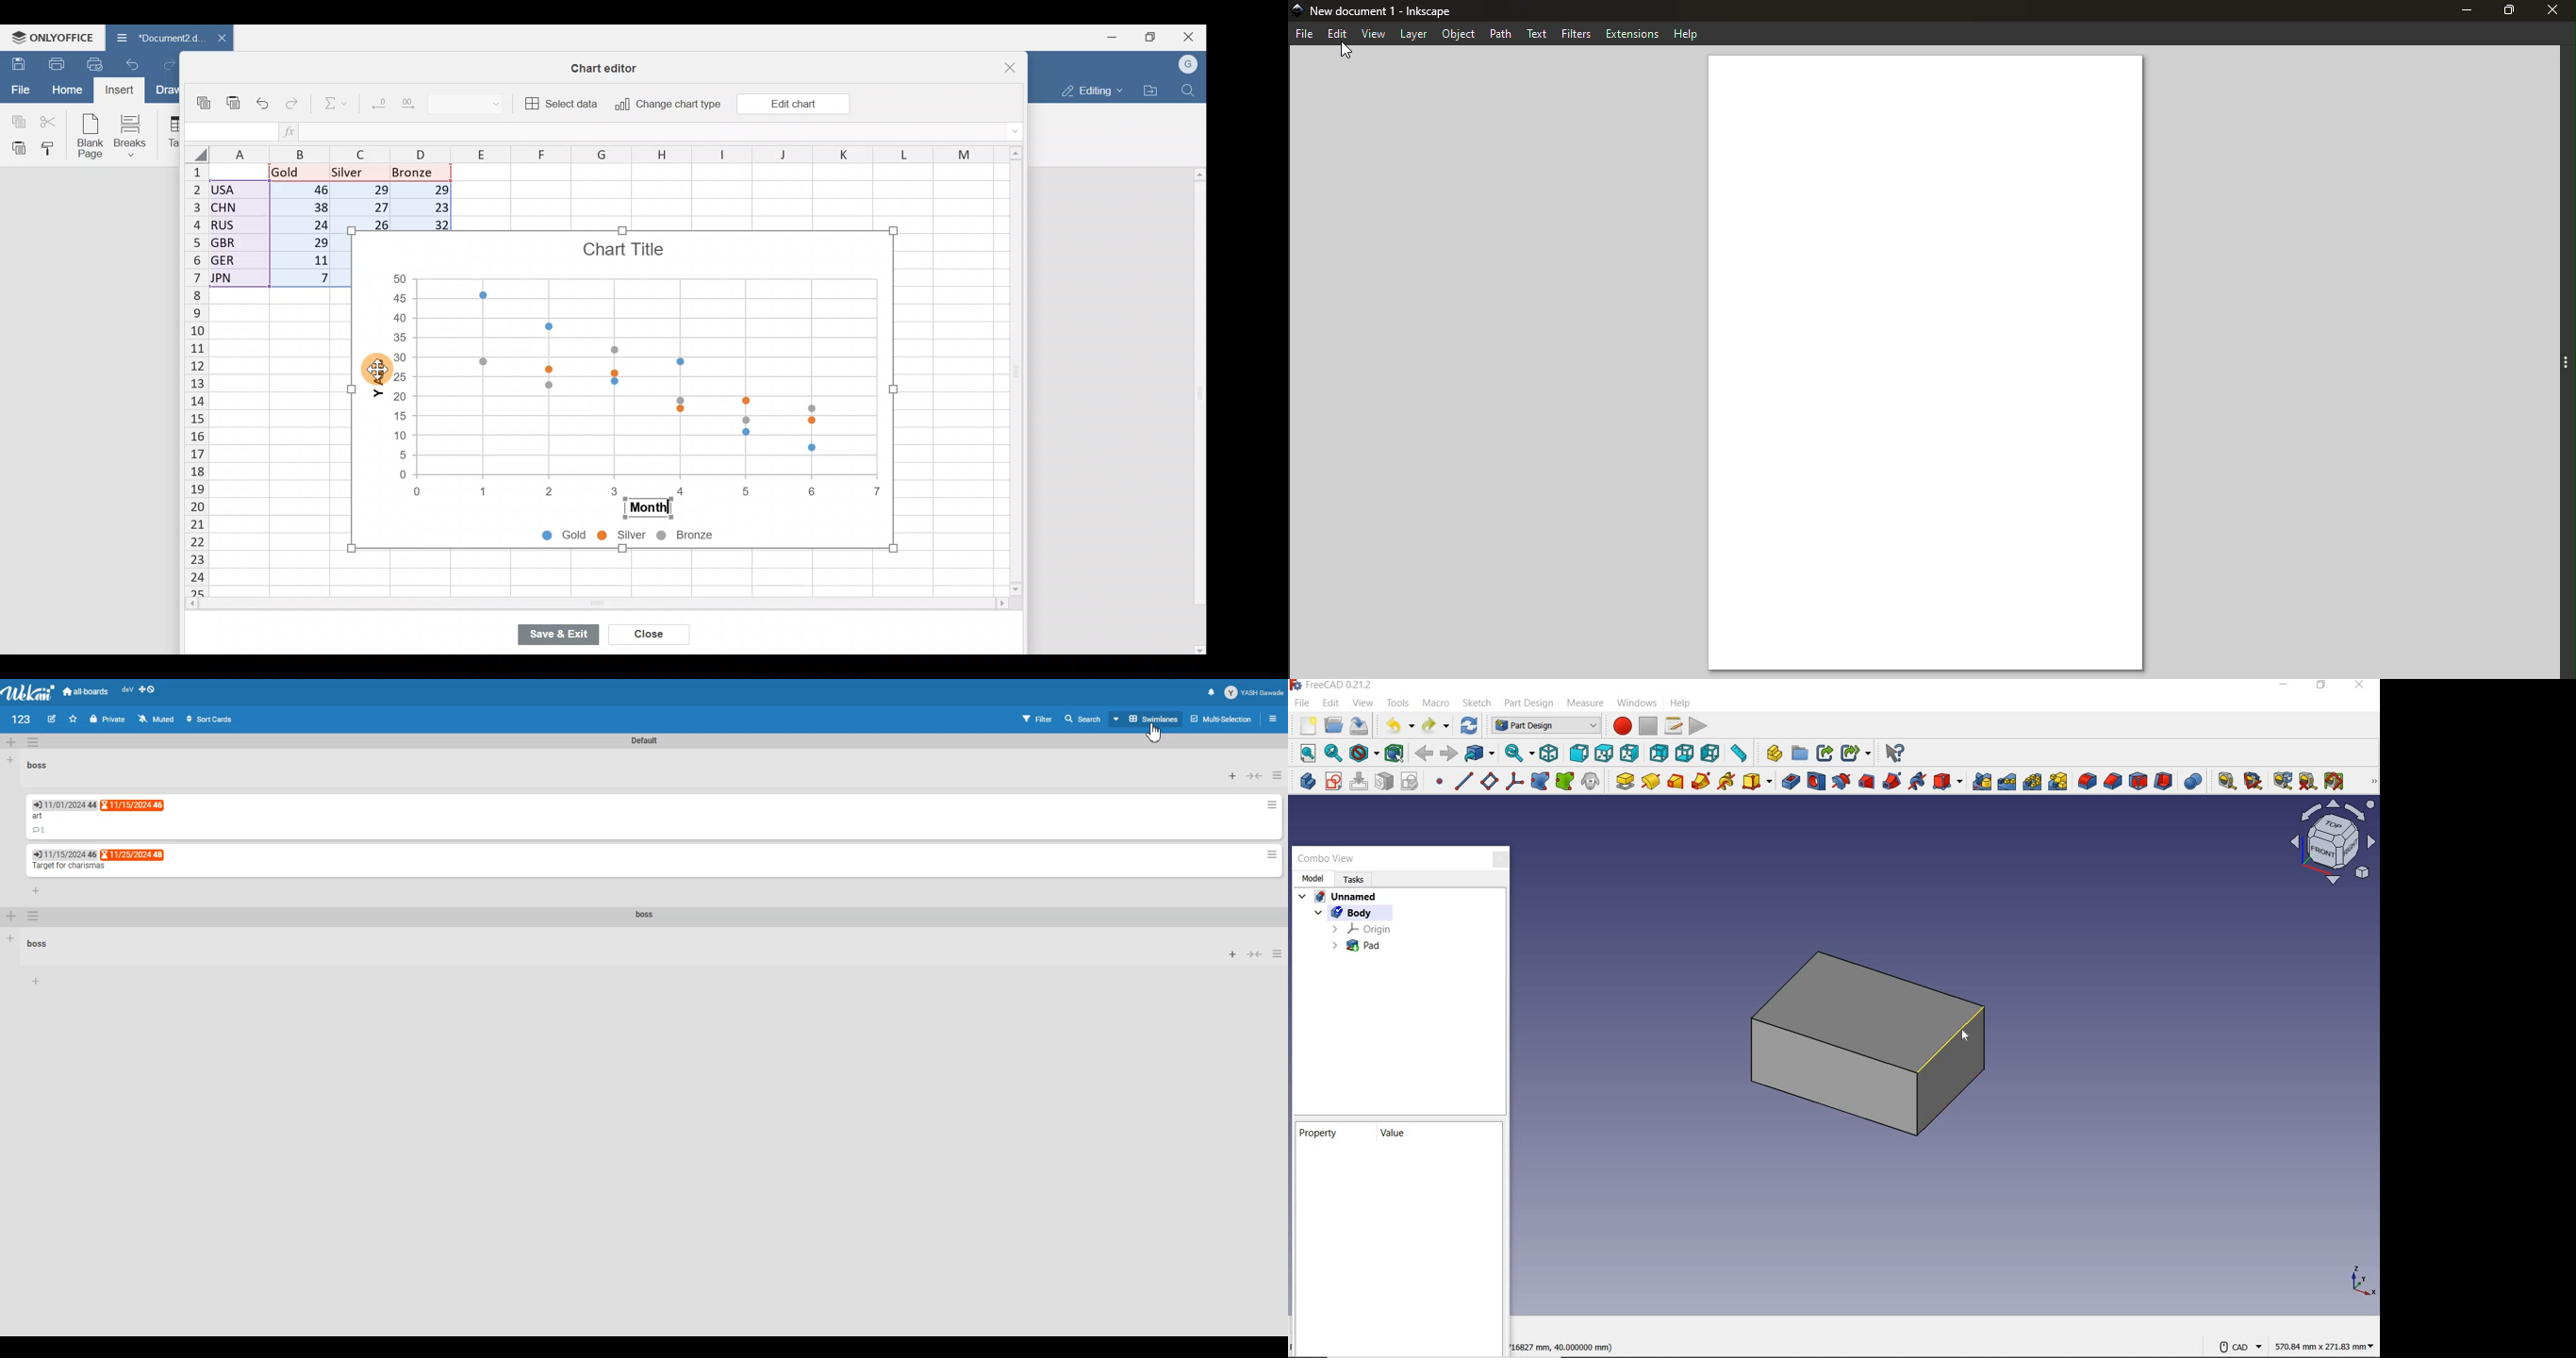 The width and height of the screenshot is (2576, 1372). I want to click on go to linked object, so click(1480, 752).